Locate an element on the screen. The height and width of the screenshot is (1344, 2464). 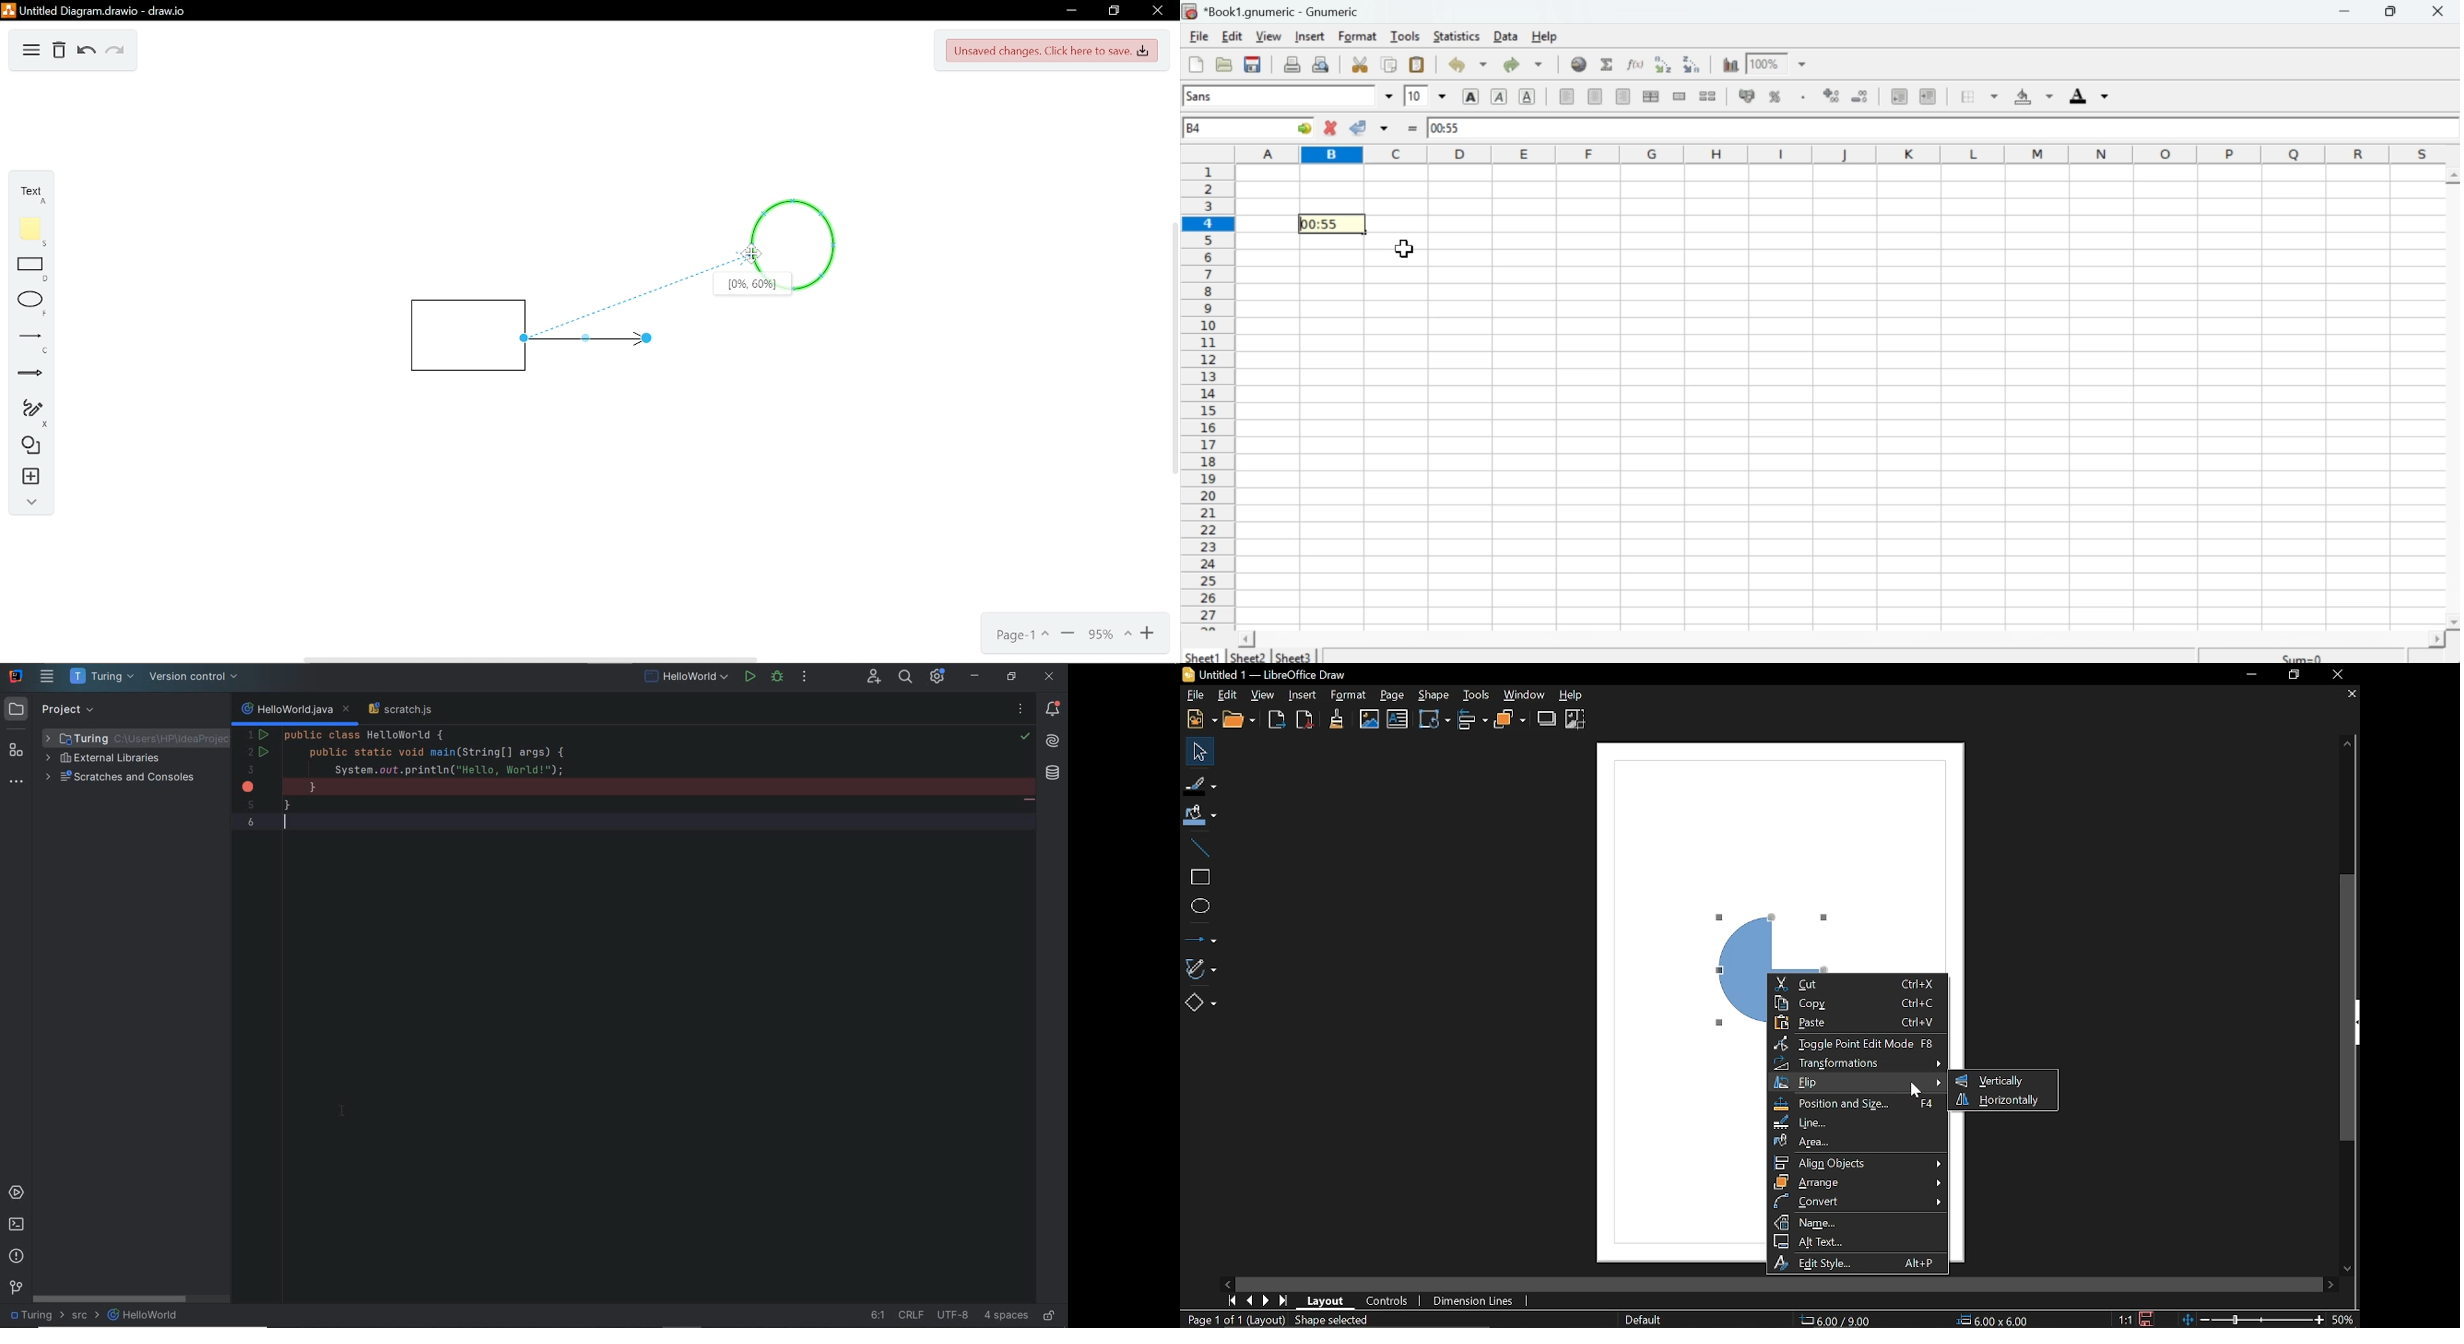
Shape selected is located at coordinates (1333, 1321).